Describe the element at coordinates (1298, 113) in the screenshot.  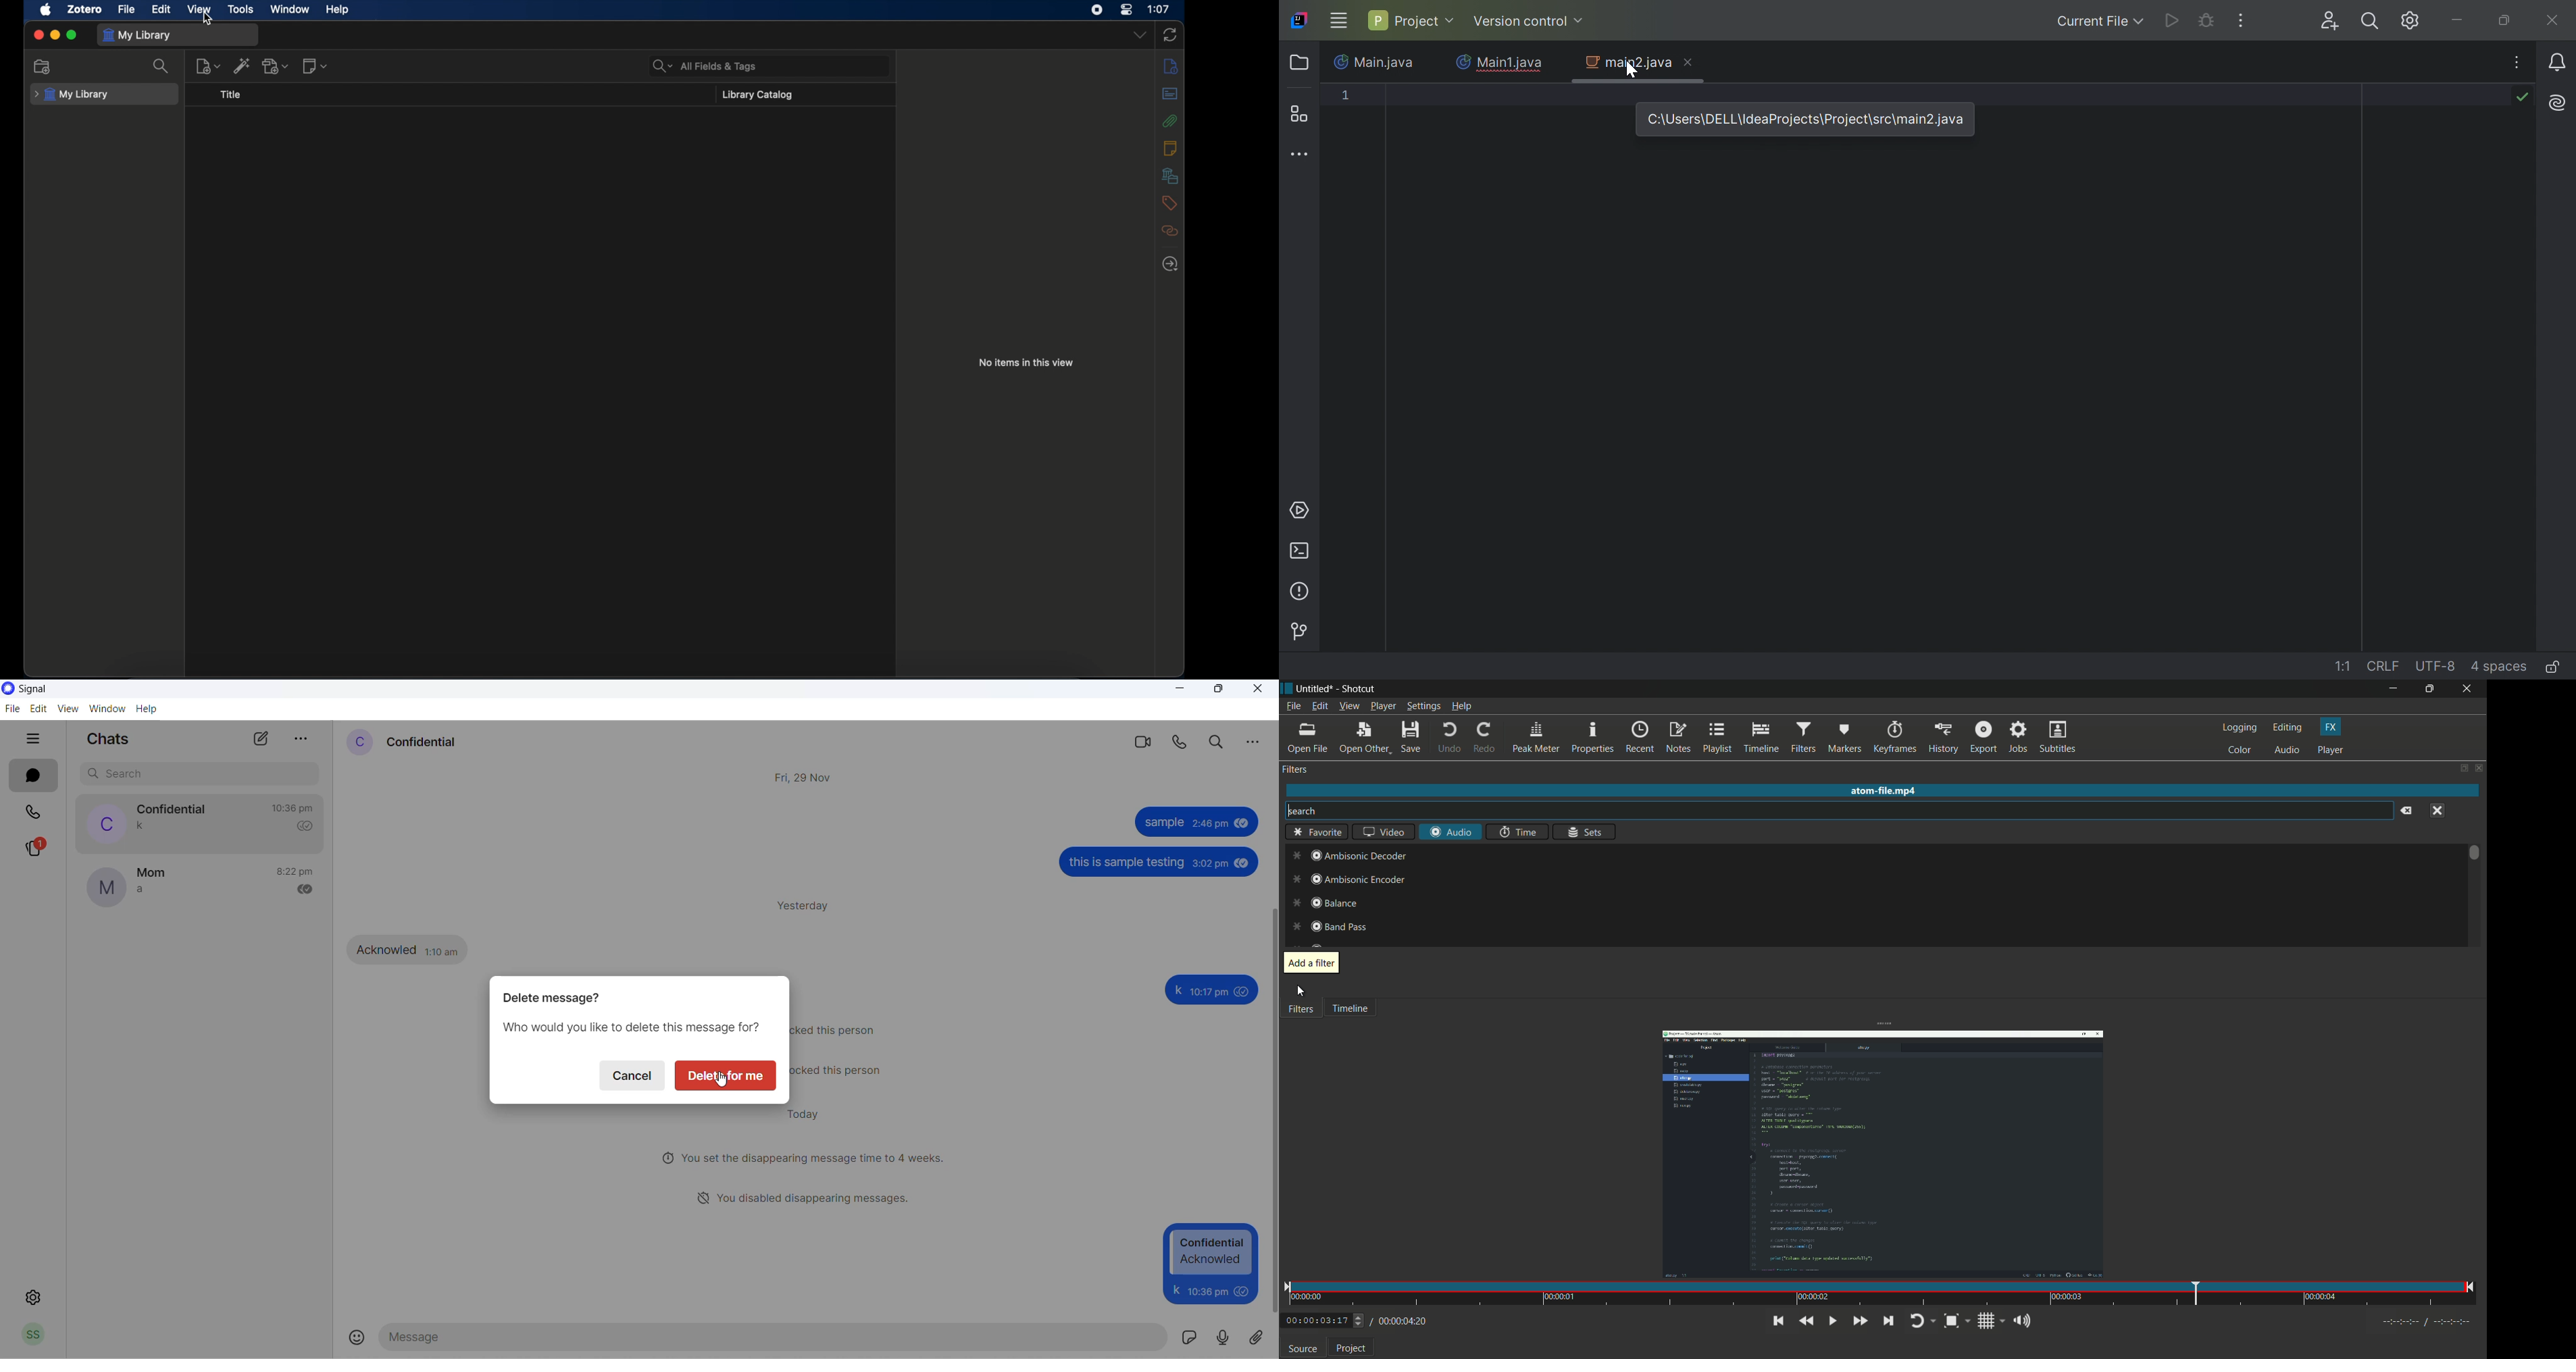
I see `Structure` at that location.